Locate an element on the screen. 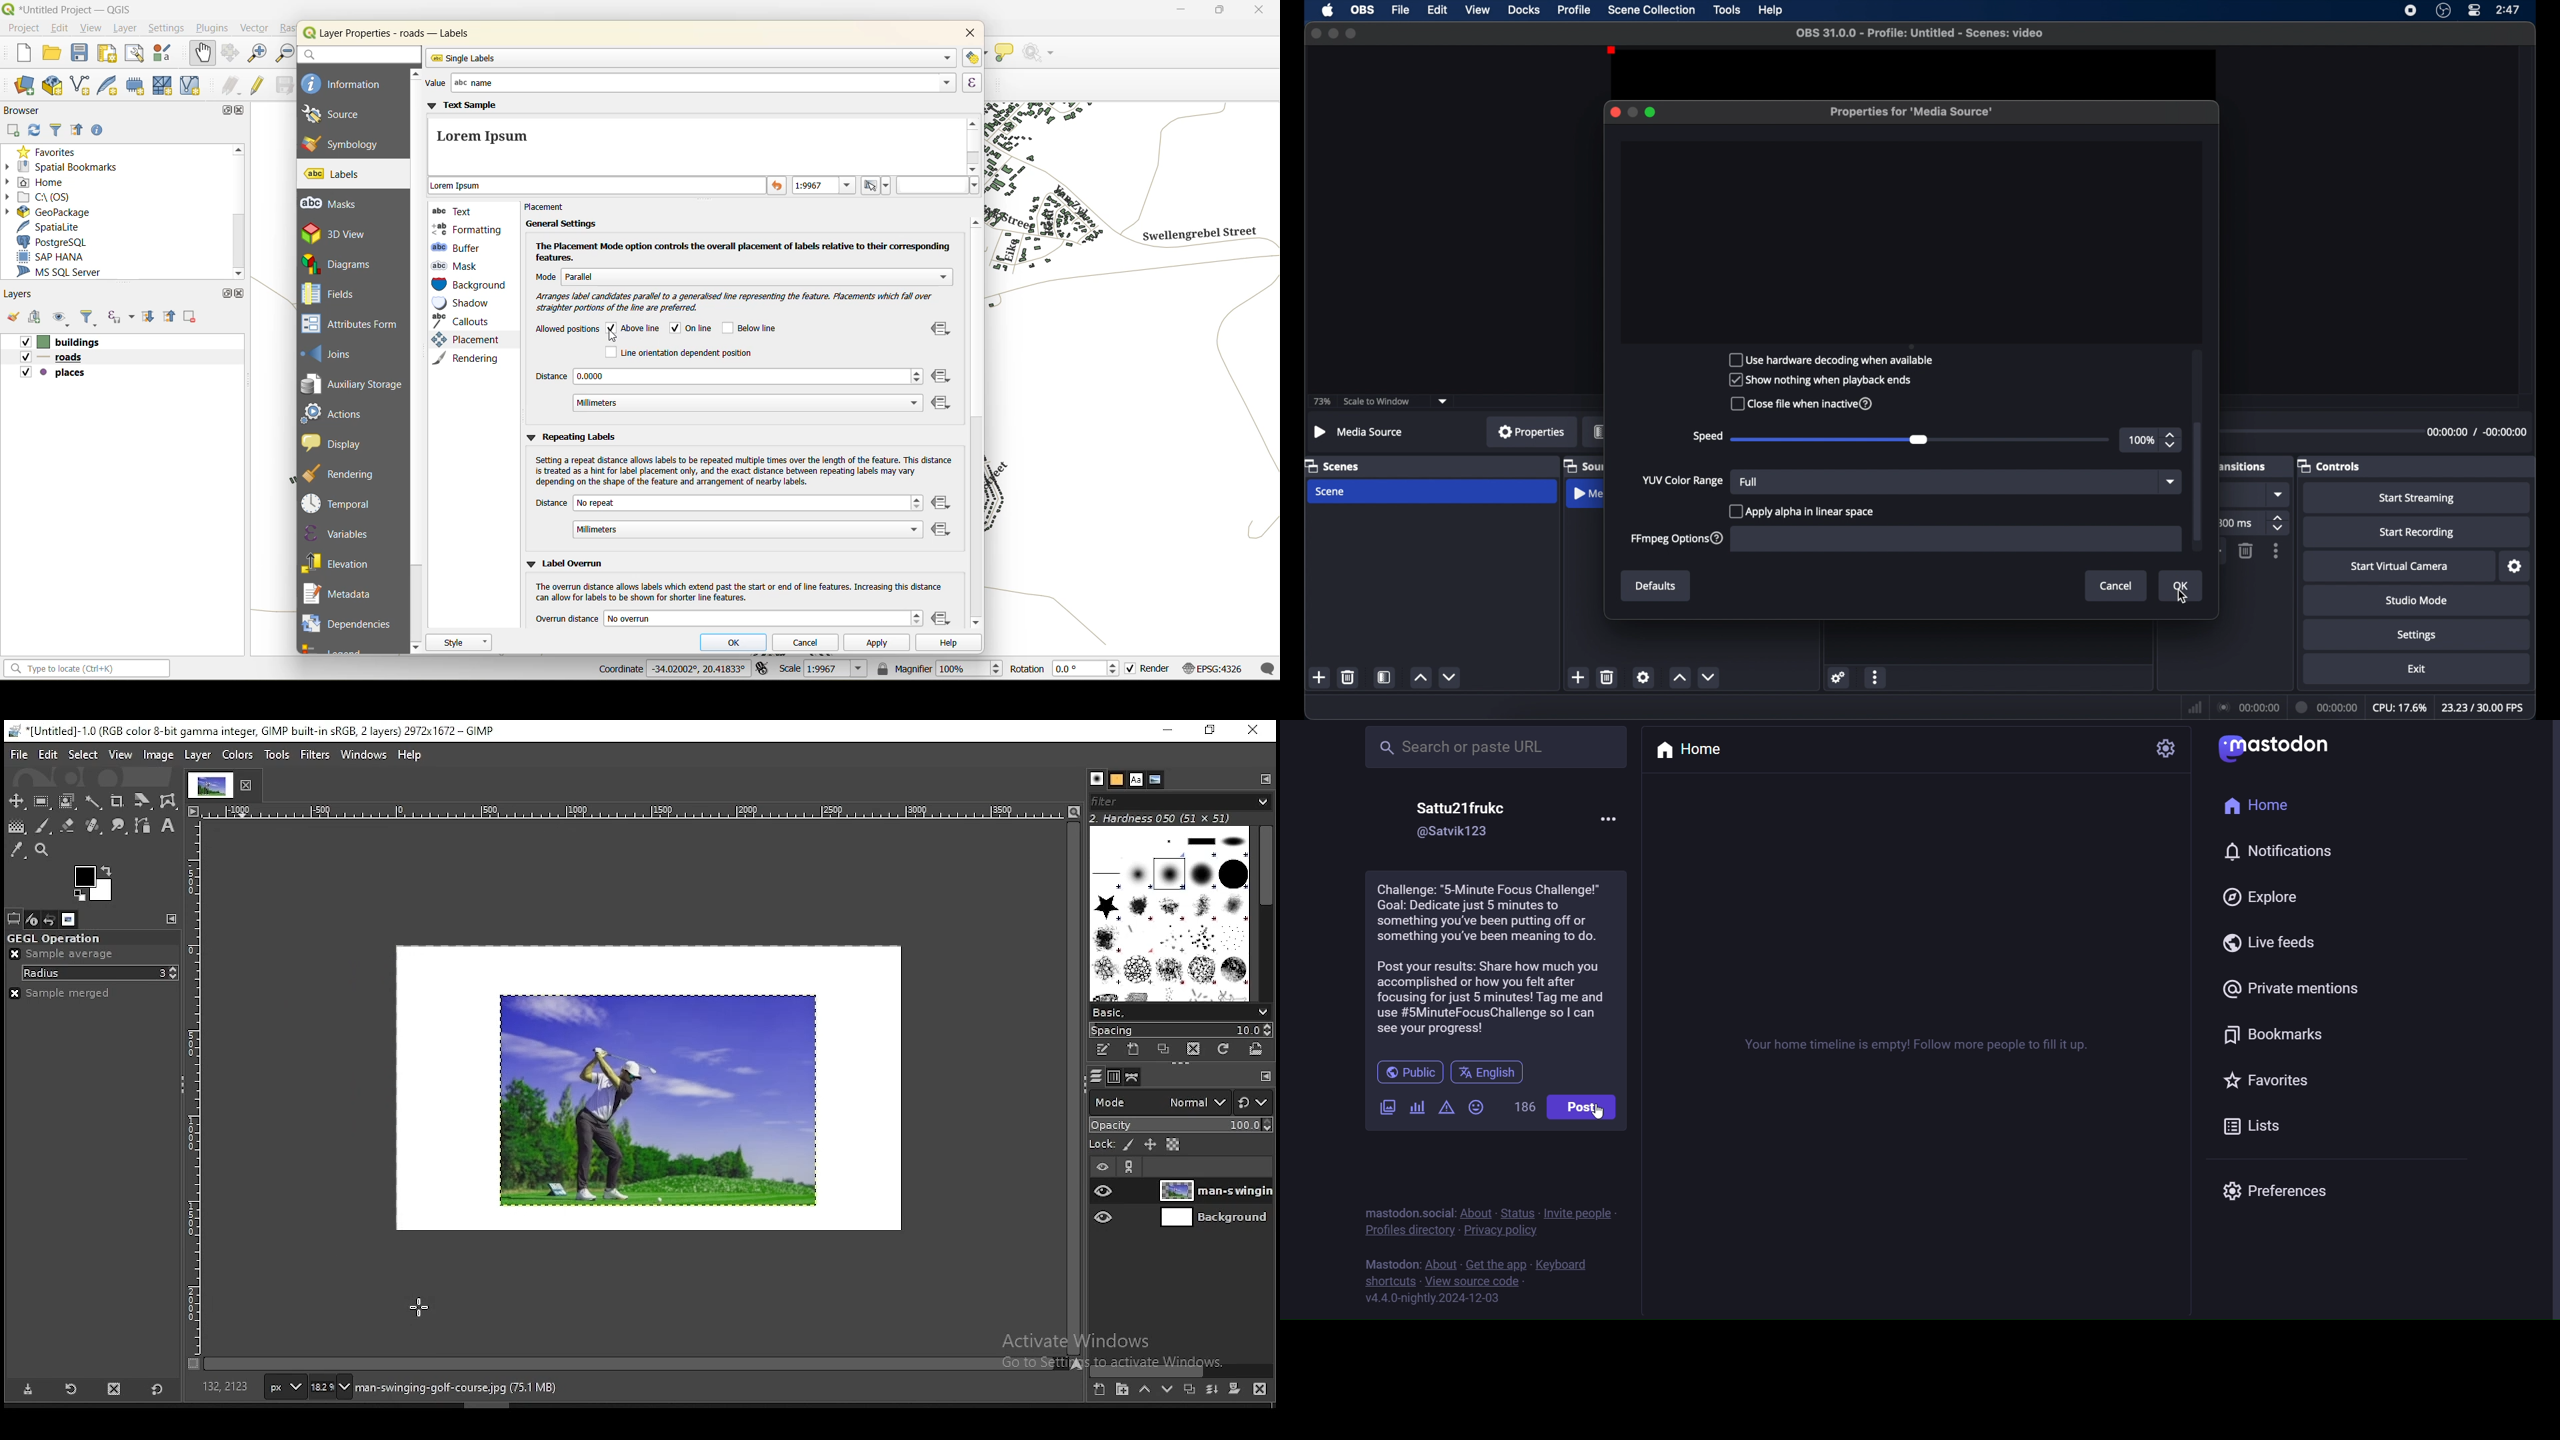 This screenshot has height=1456, width=2576. properties for media source is located at coordinates (1913, 112).